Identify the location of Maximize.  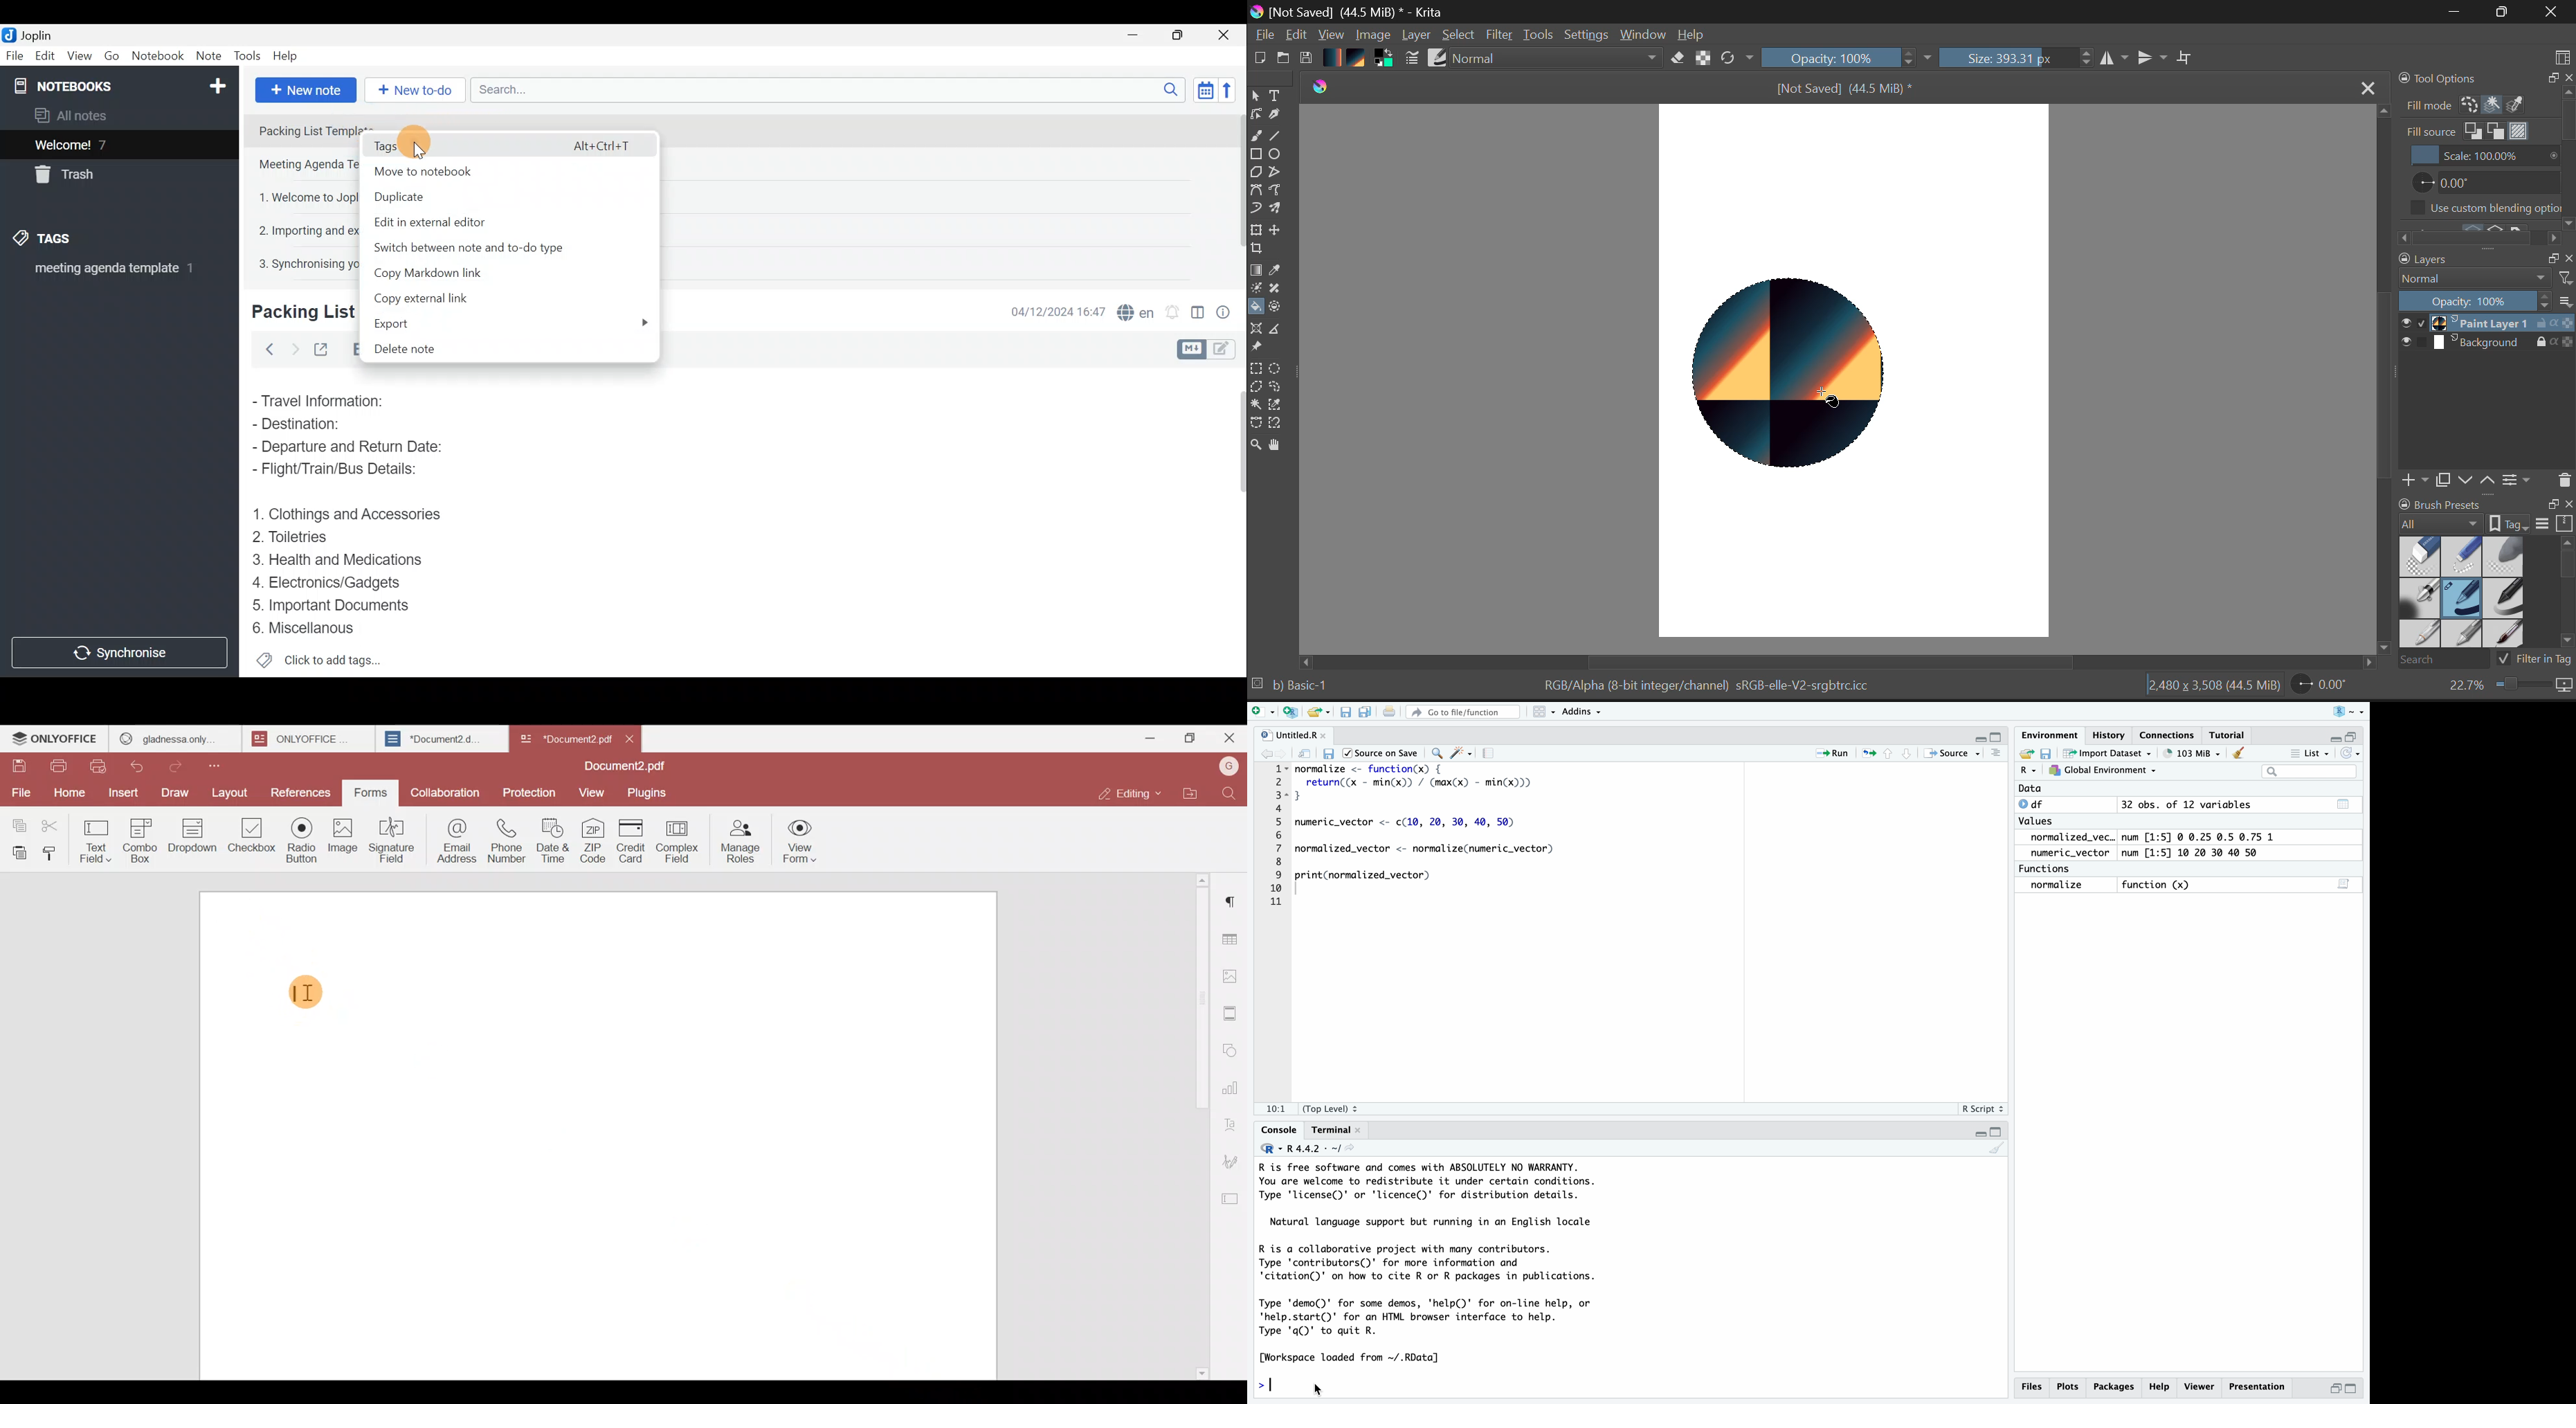
(2354, 733).